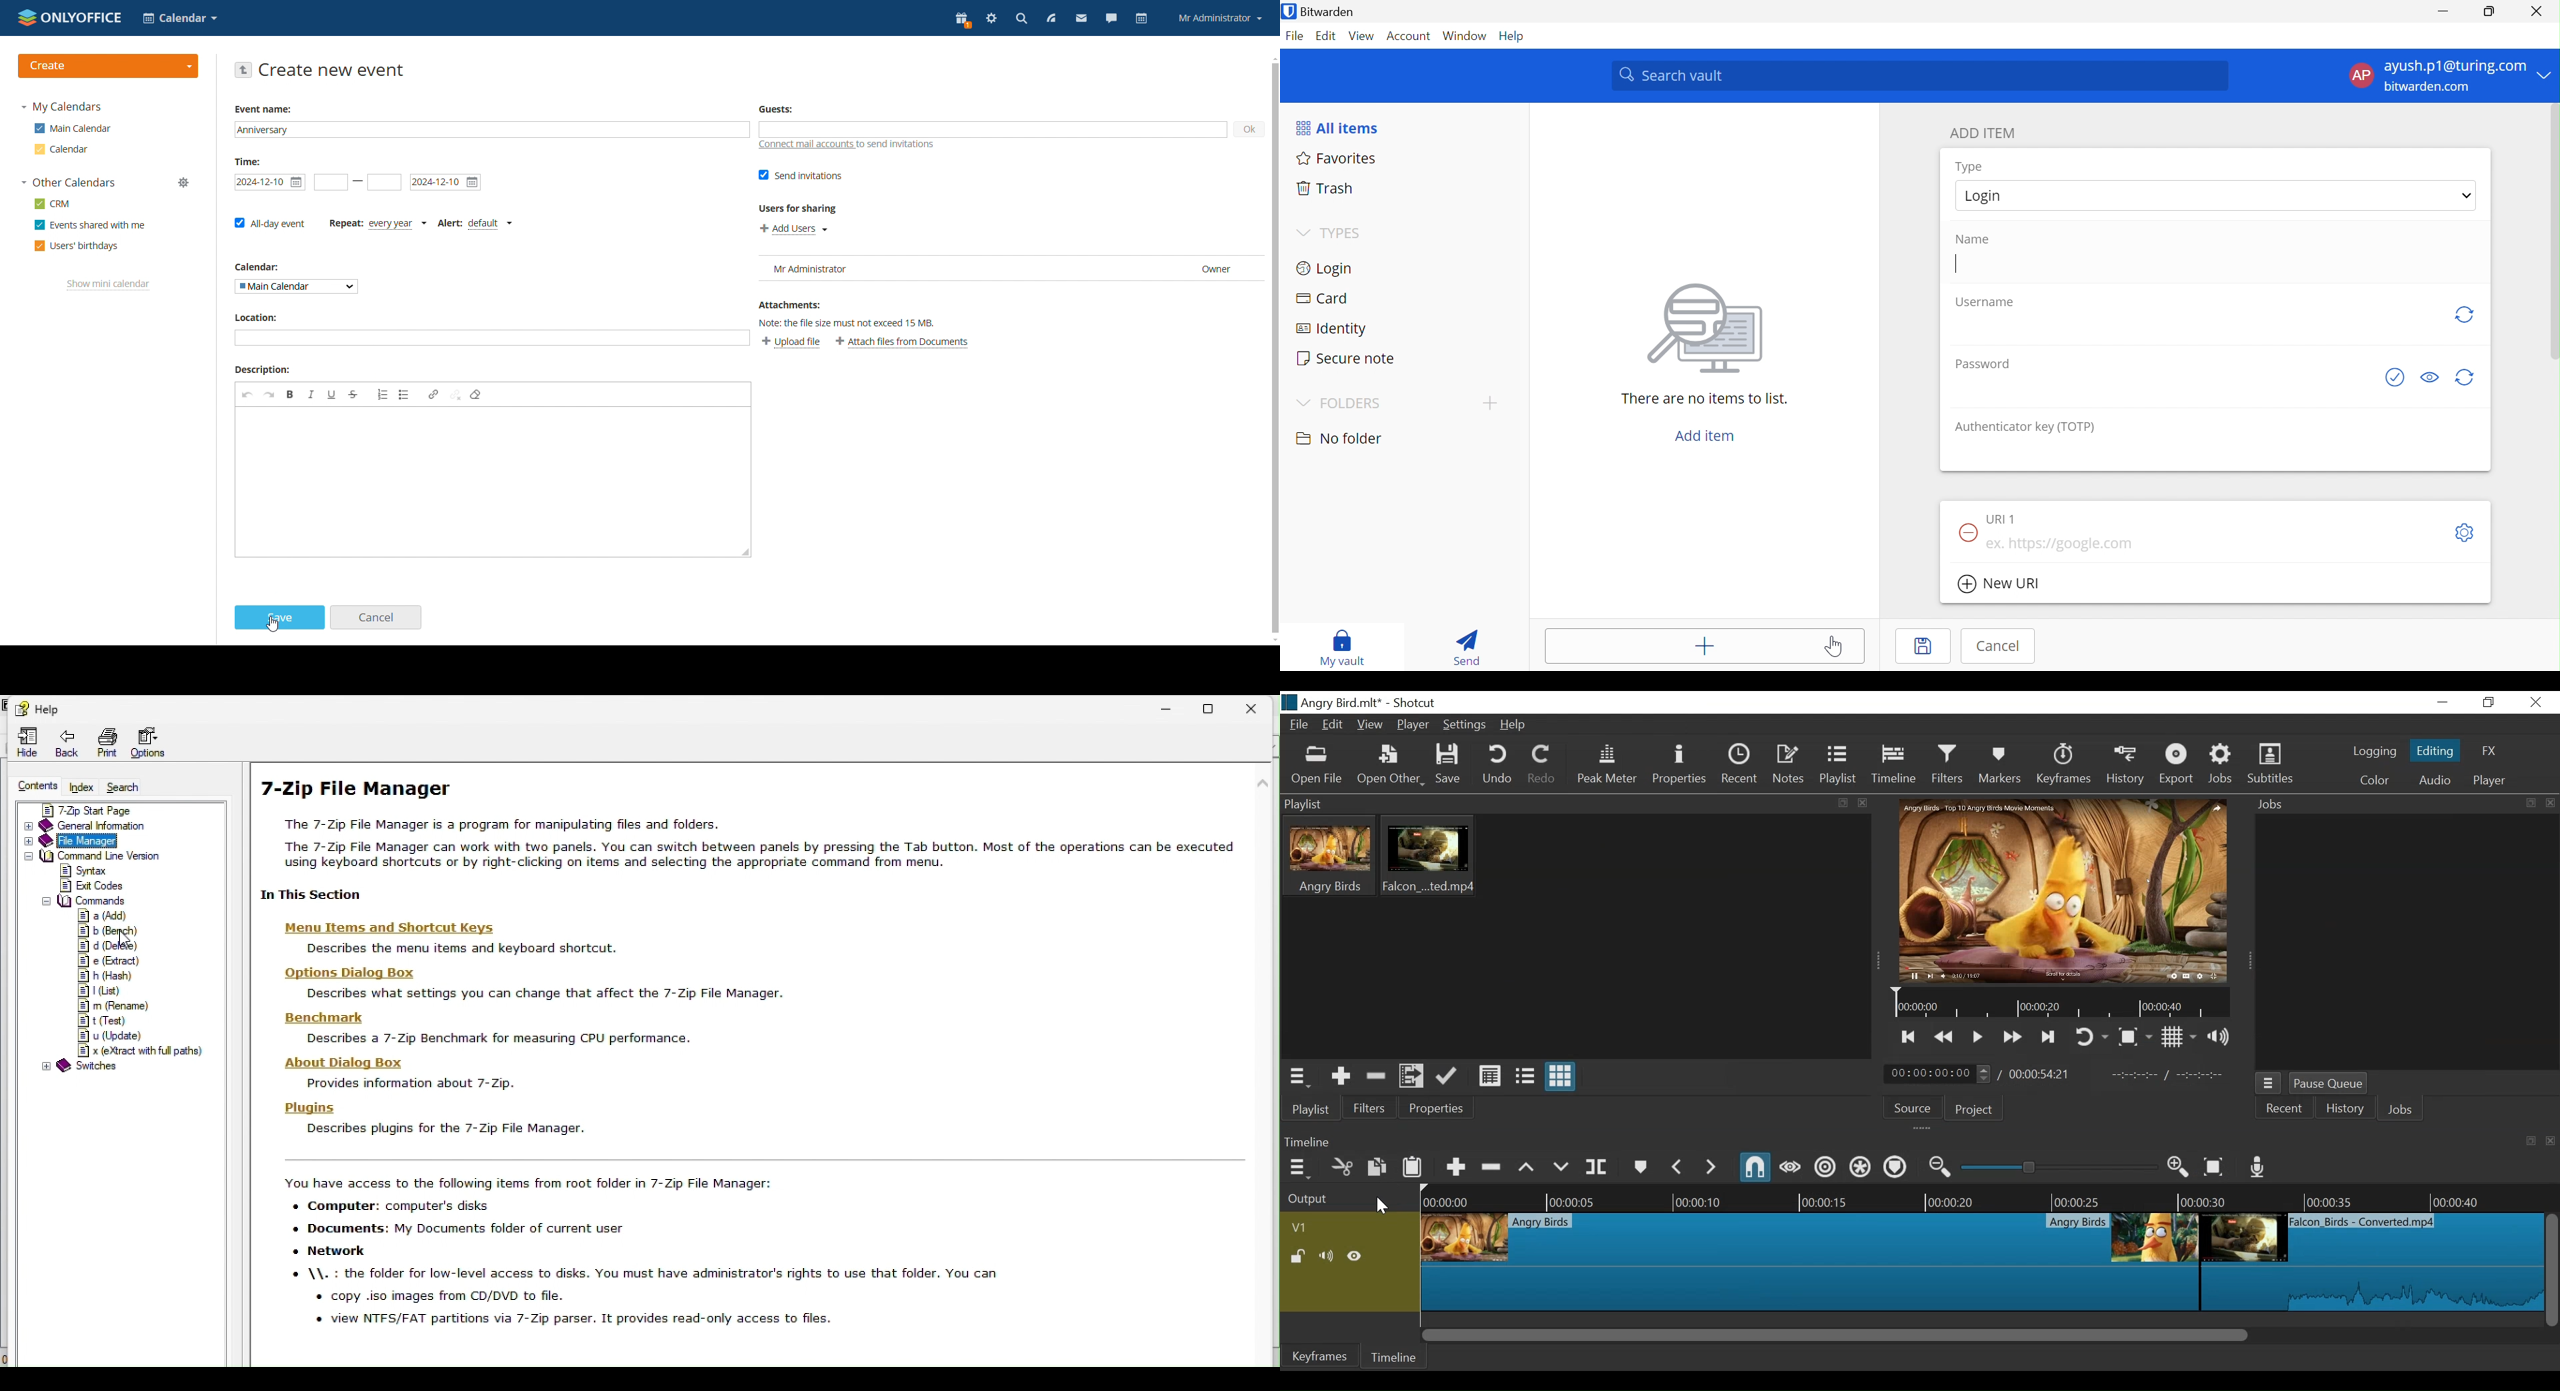 The height and width of the screenshot is (1400, 2576). What do you see at coordinates (1305, 1228) in the screenshot?
I see `Track Header` at bounding box center [1305, 1228].